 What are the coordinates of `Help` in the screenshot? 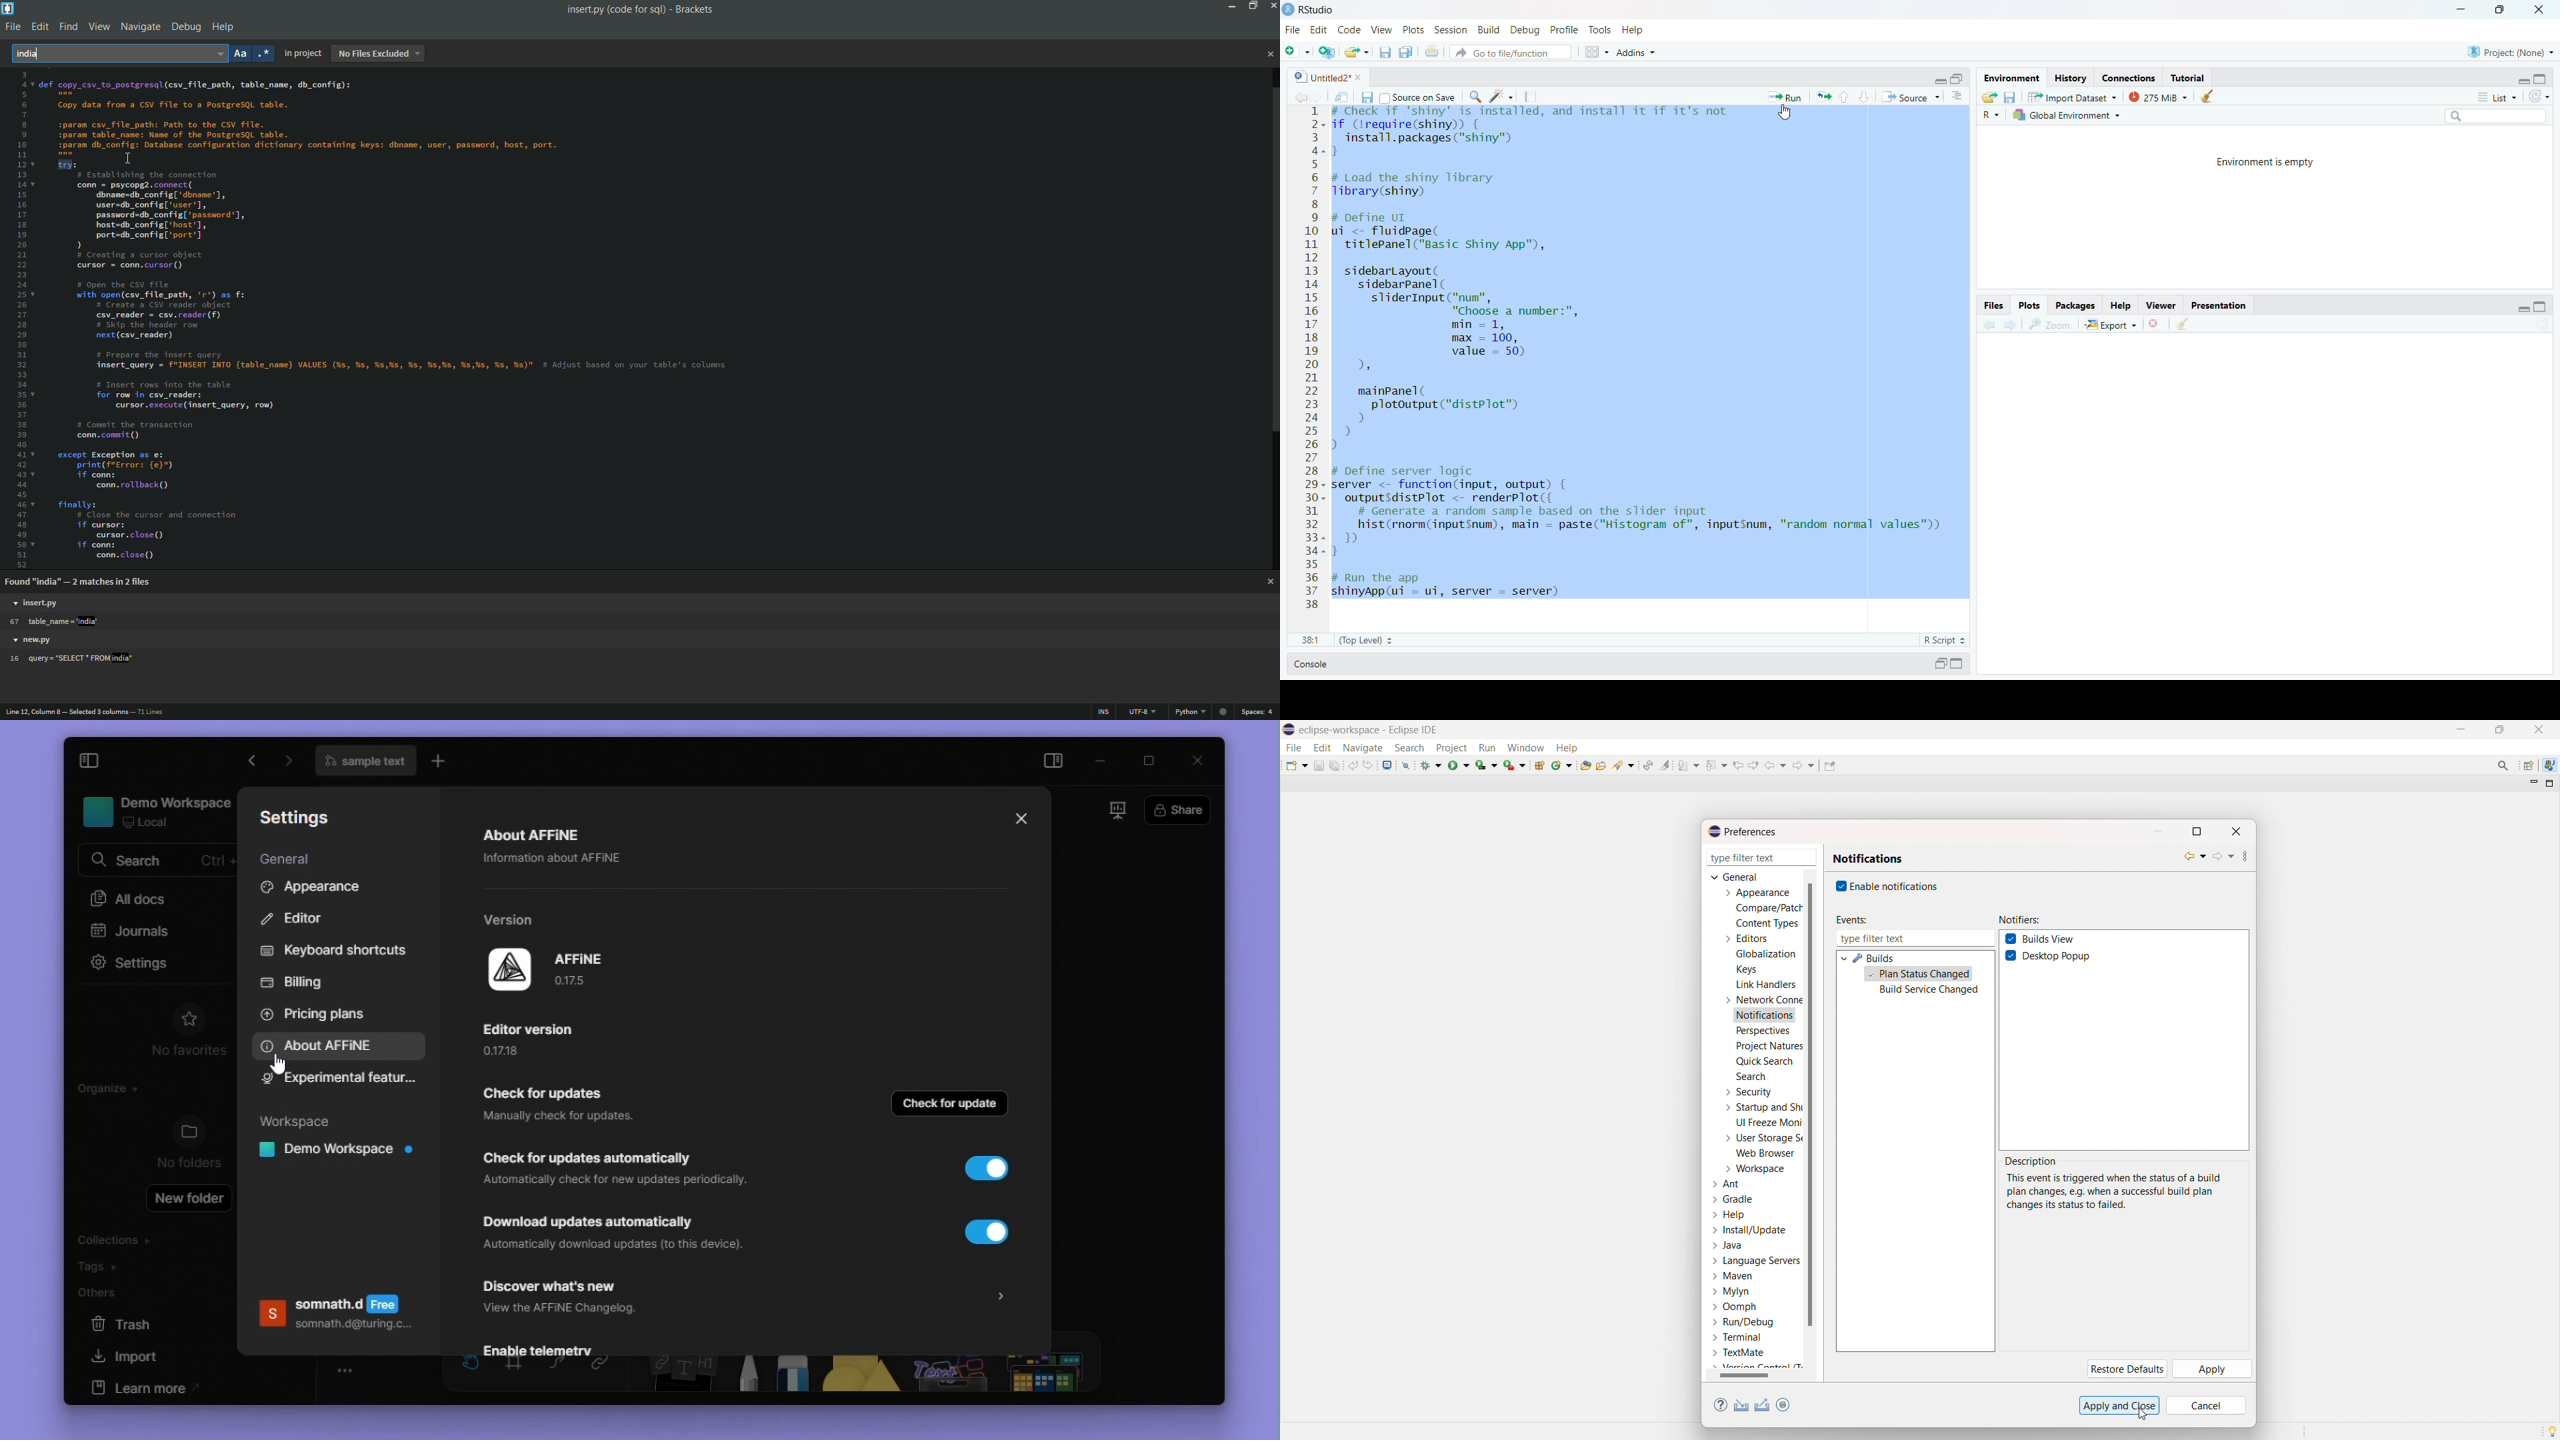 It's located at (2120, 306).